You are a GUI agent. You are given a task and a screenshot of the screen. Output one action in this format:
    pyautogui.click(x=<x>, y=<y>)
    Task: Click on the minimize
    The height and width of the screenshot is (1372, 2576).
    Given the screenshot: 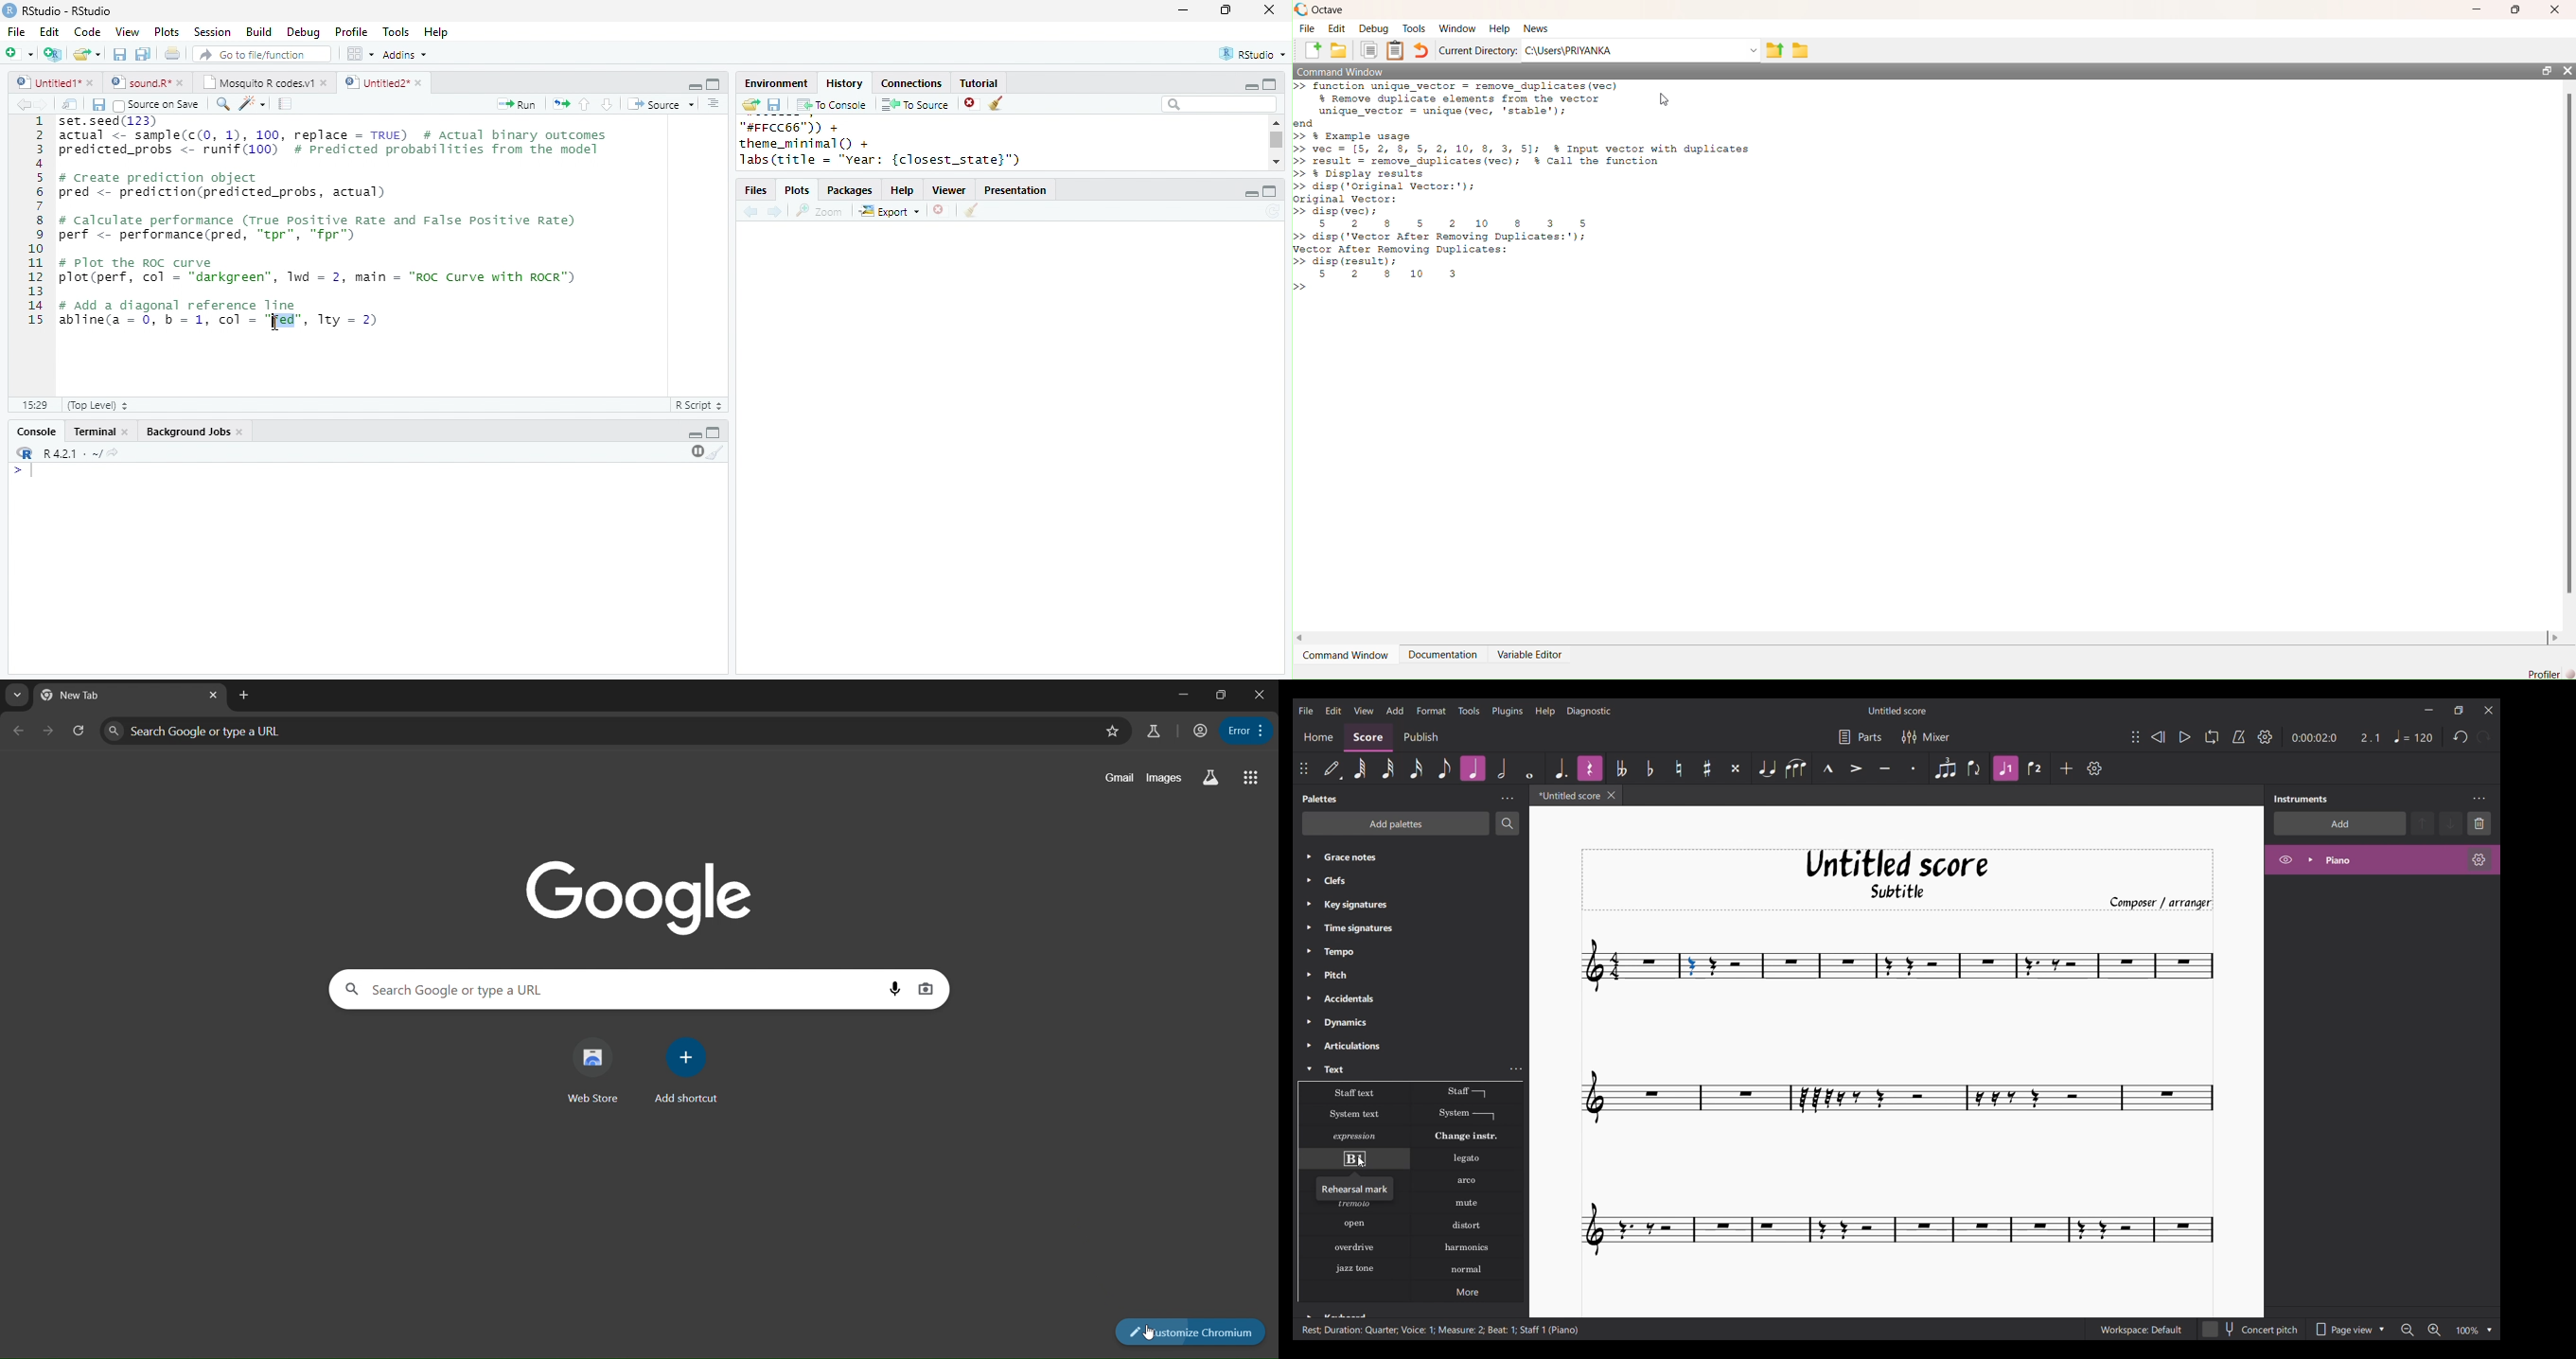 What is the action you would take?
    pyautogui.click(x=1250, y=194)
    